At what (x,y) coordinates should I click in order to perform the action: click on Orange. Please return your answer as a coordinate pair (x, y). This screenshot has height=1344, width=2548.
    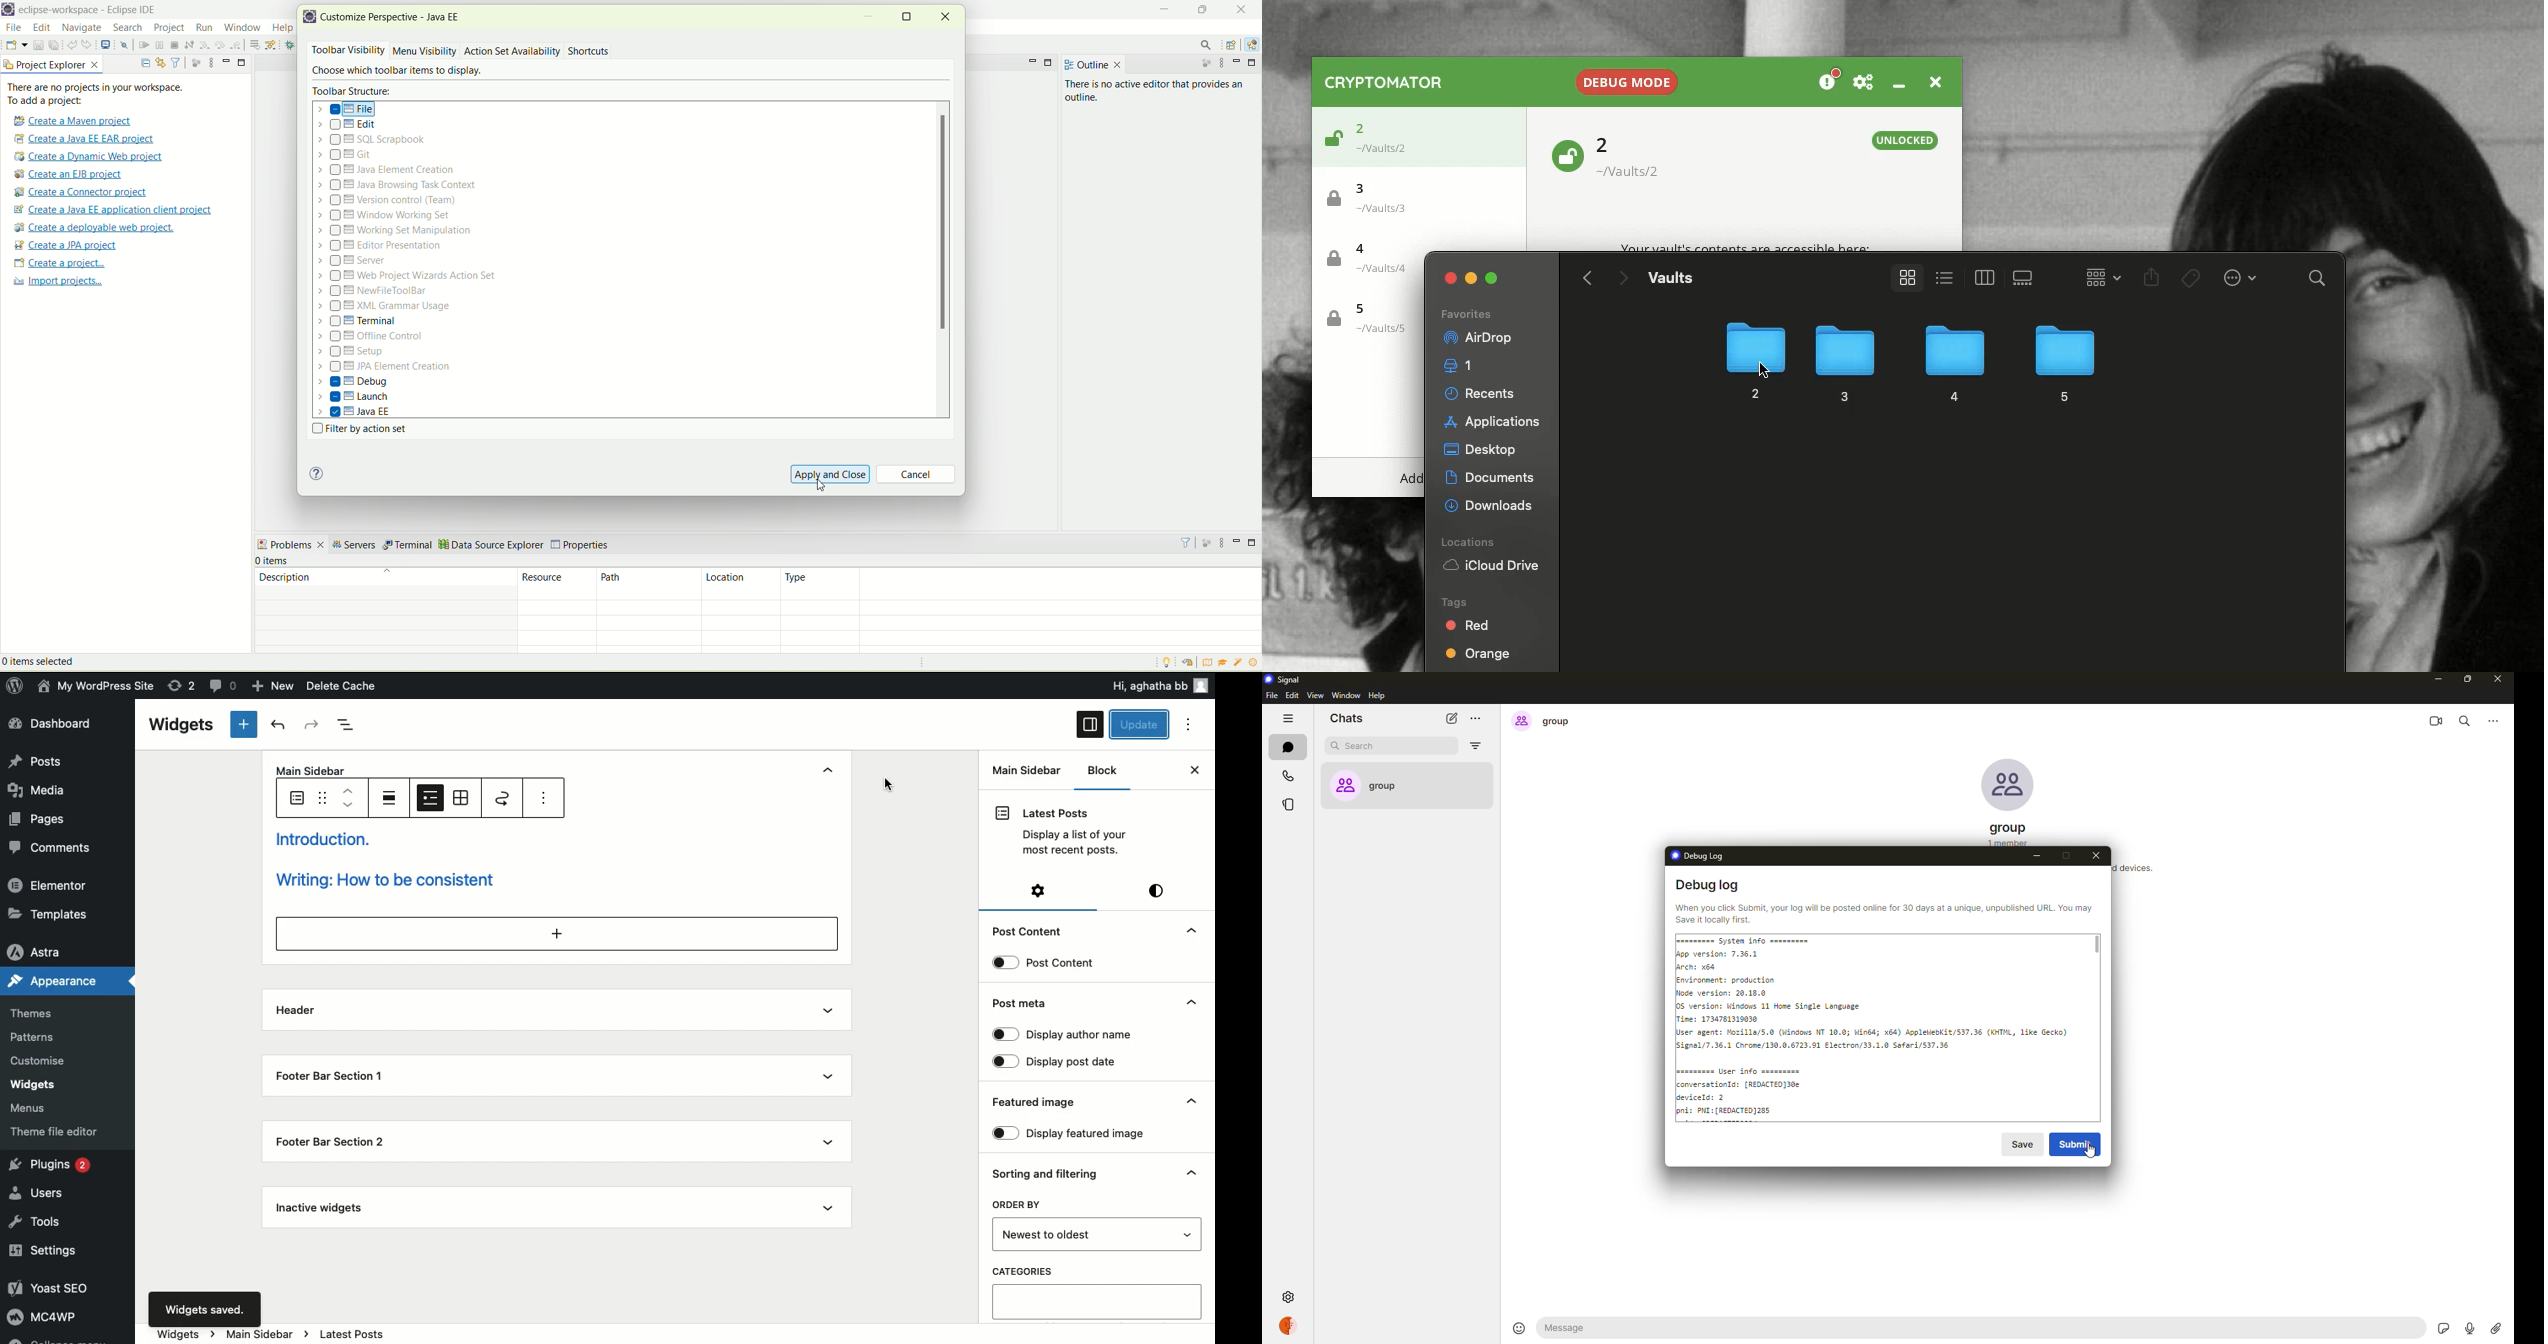
    Looking at the image, I should click on (1478, 656).